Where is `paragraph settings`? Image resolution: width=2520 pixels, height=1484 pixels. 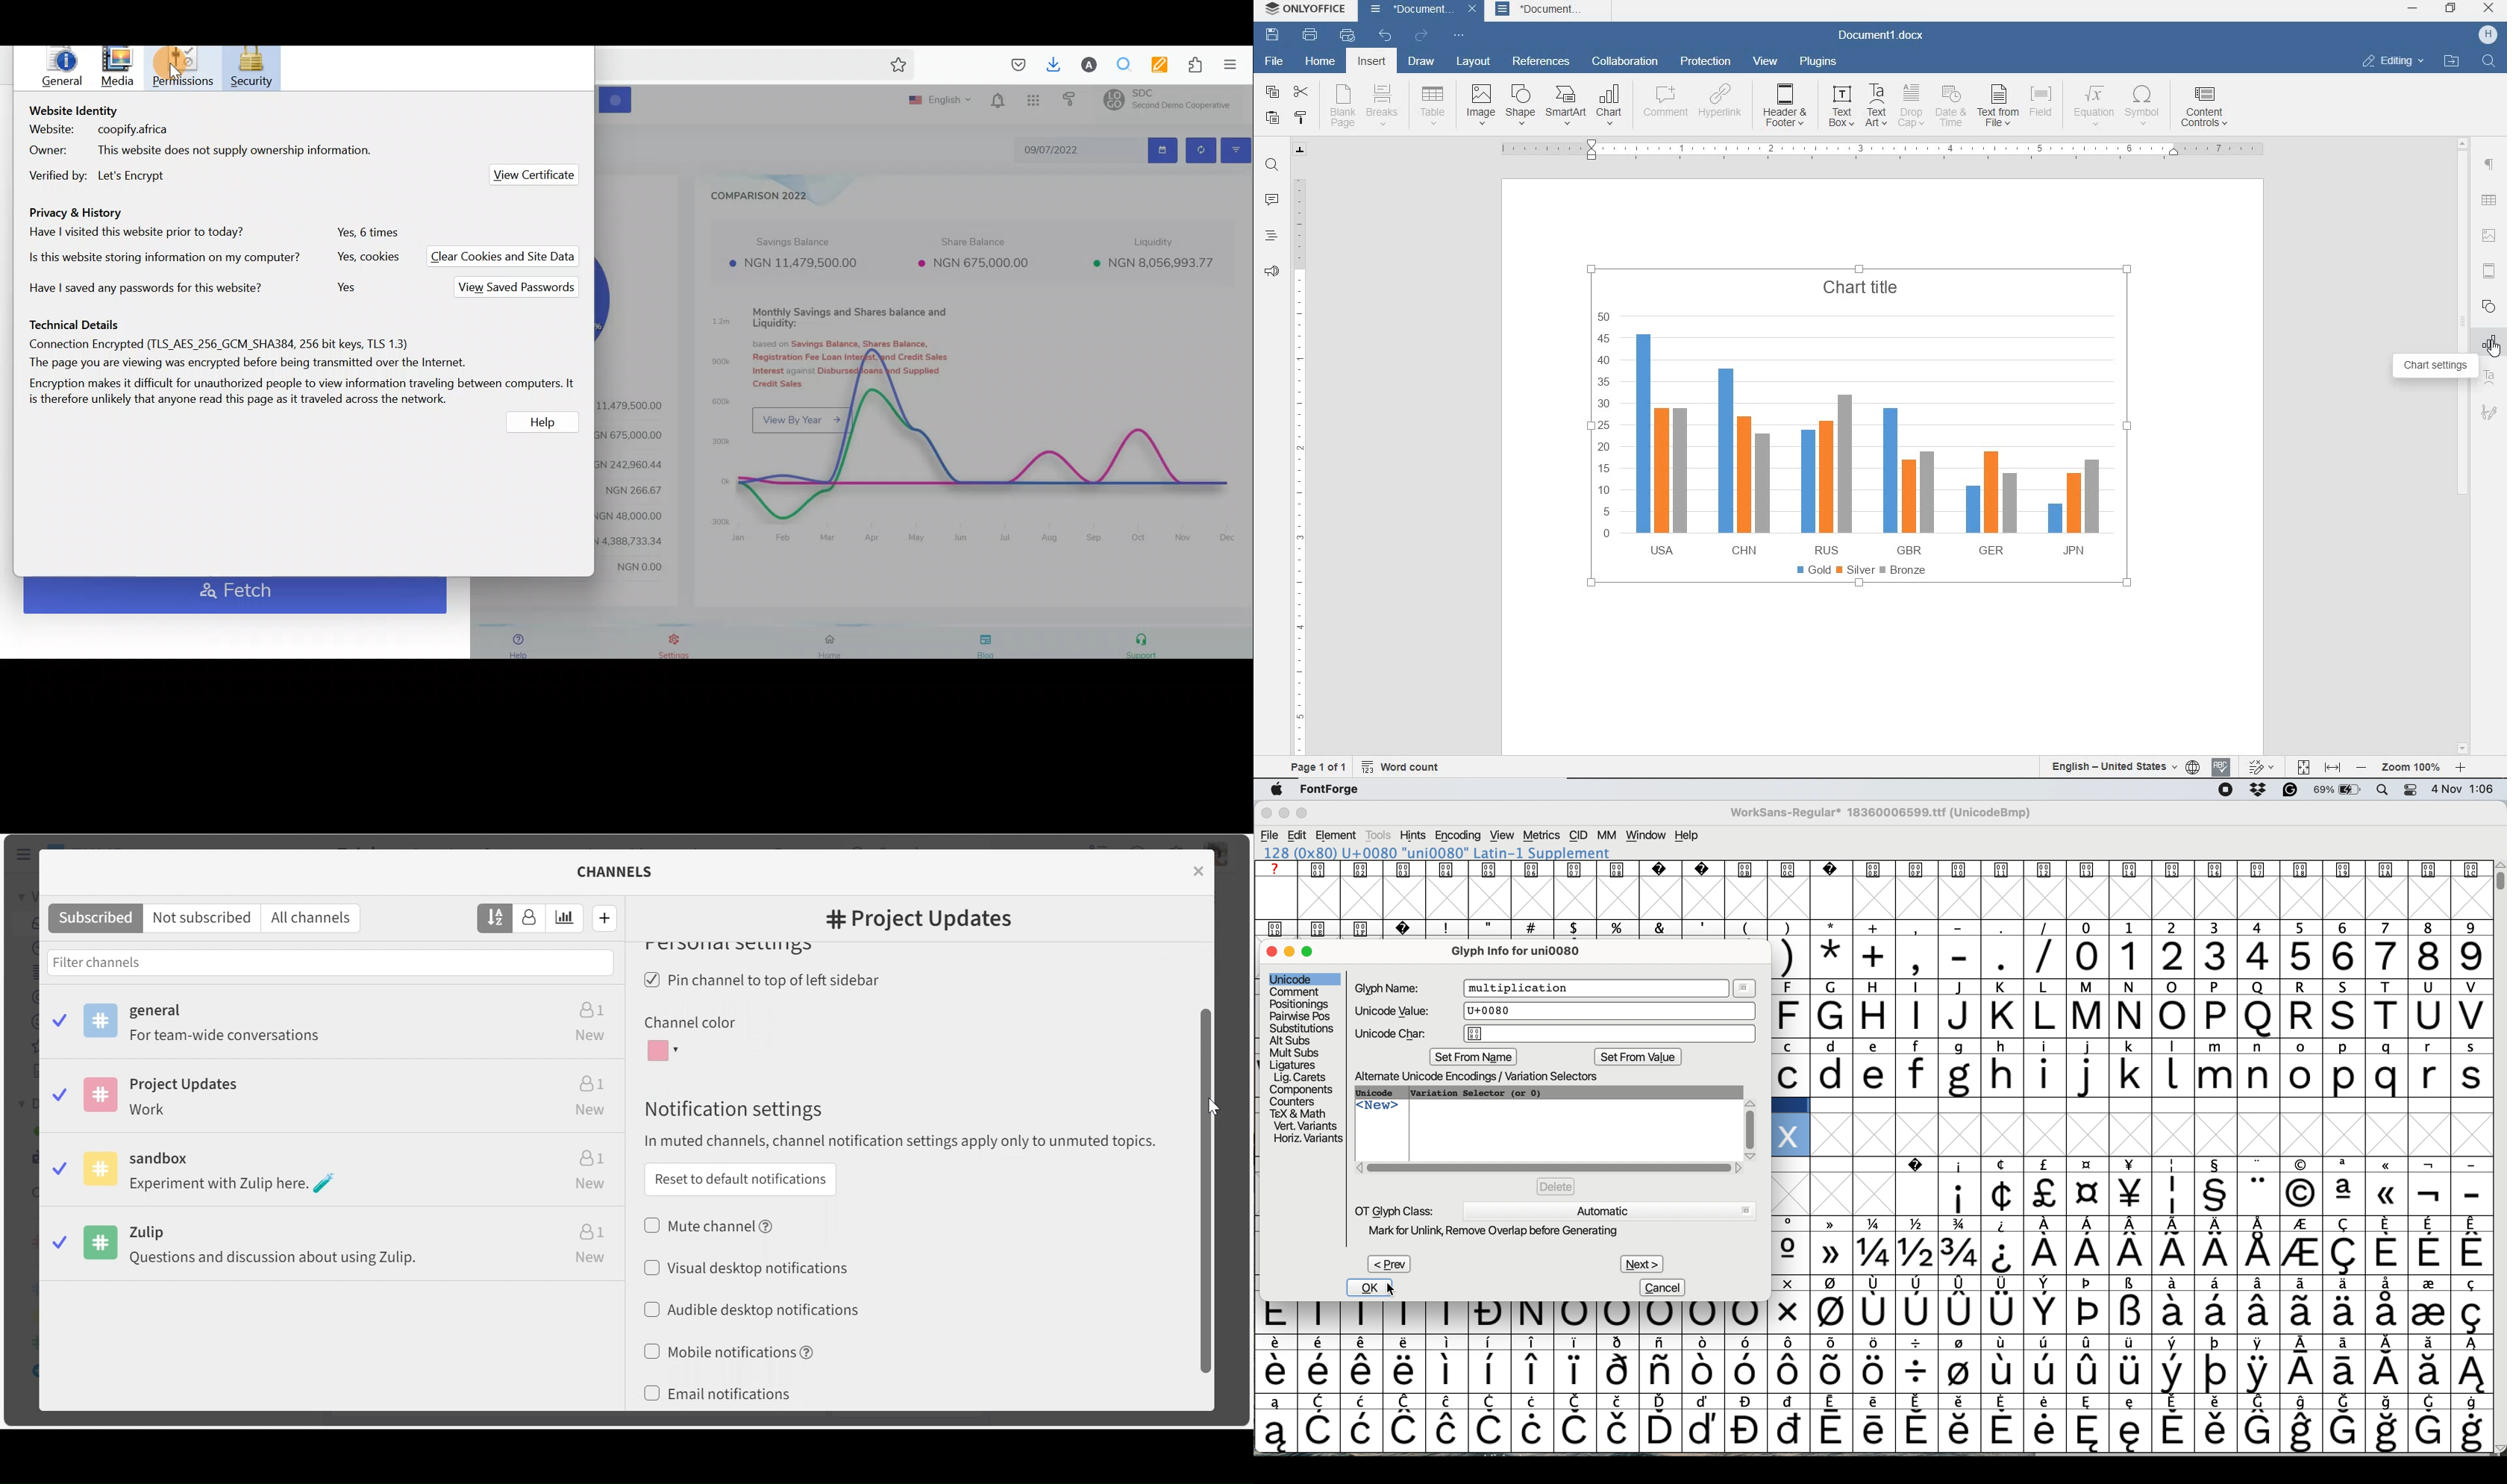
paragraph settings is located at coordinates (2489, 164).